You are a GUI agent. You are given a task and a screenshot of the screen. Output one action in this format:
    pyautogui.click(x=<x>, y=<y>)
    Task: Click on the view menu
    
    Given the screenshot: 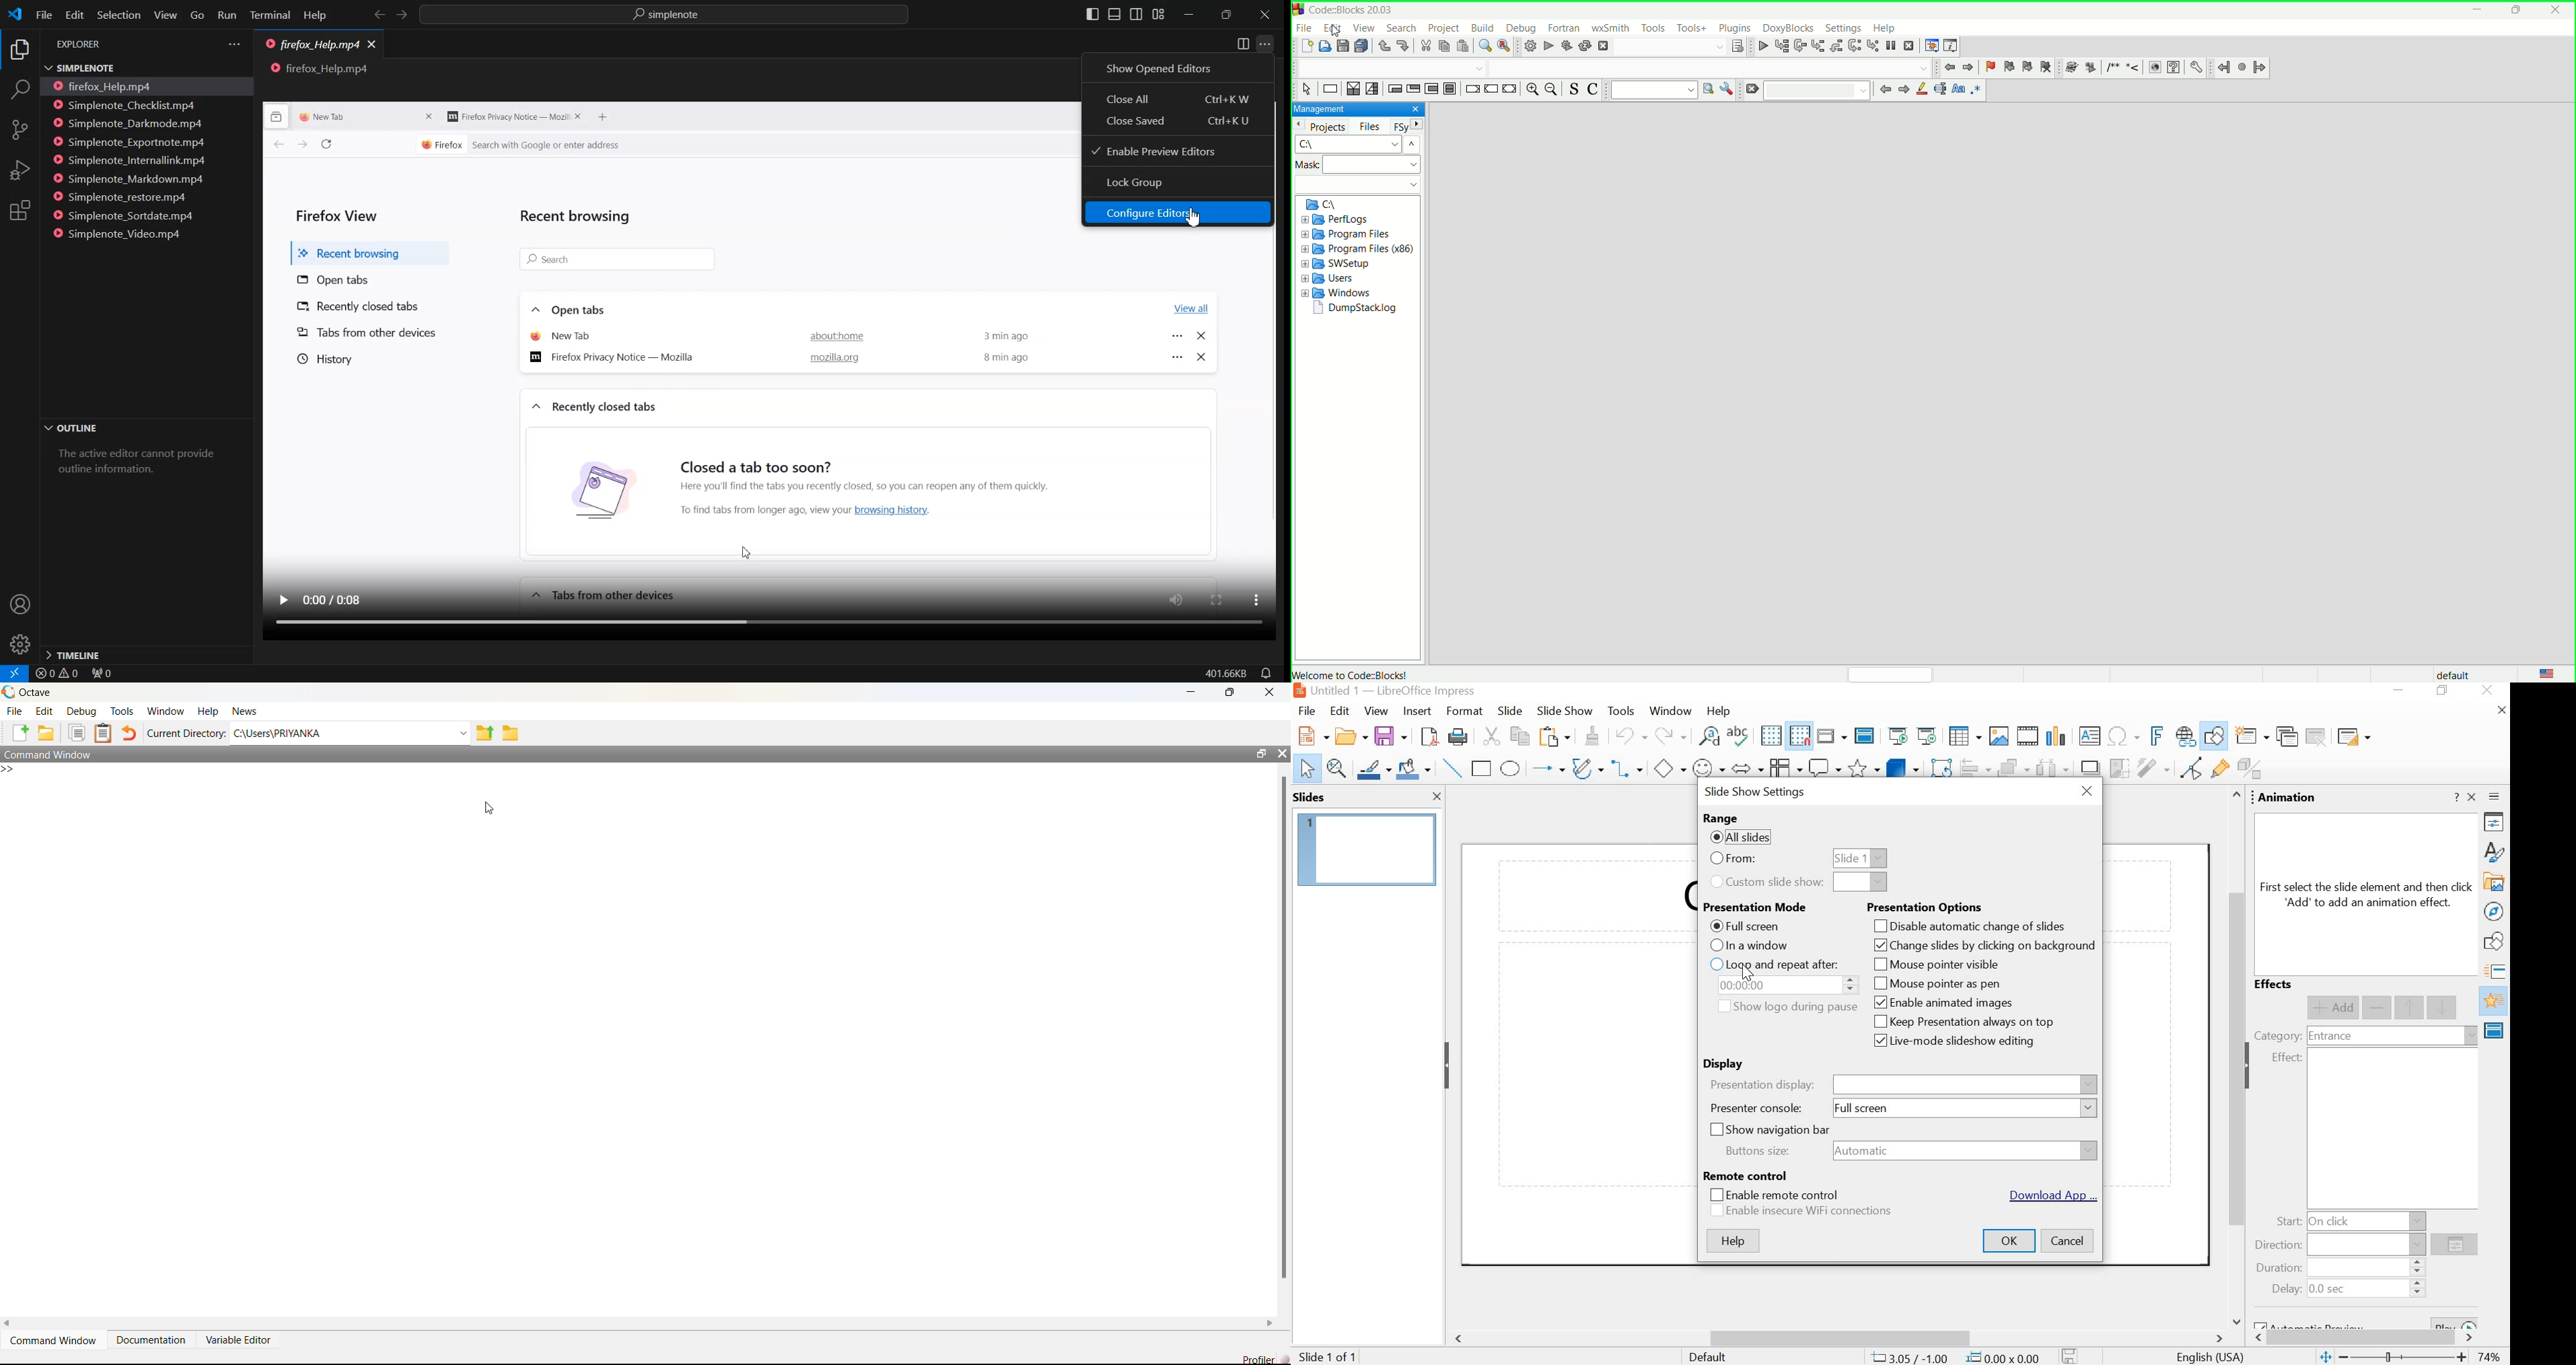 What is the action you would take?
    pyautogui.click(x=1376, y=711)
    